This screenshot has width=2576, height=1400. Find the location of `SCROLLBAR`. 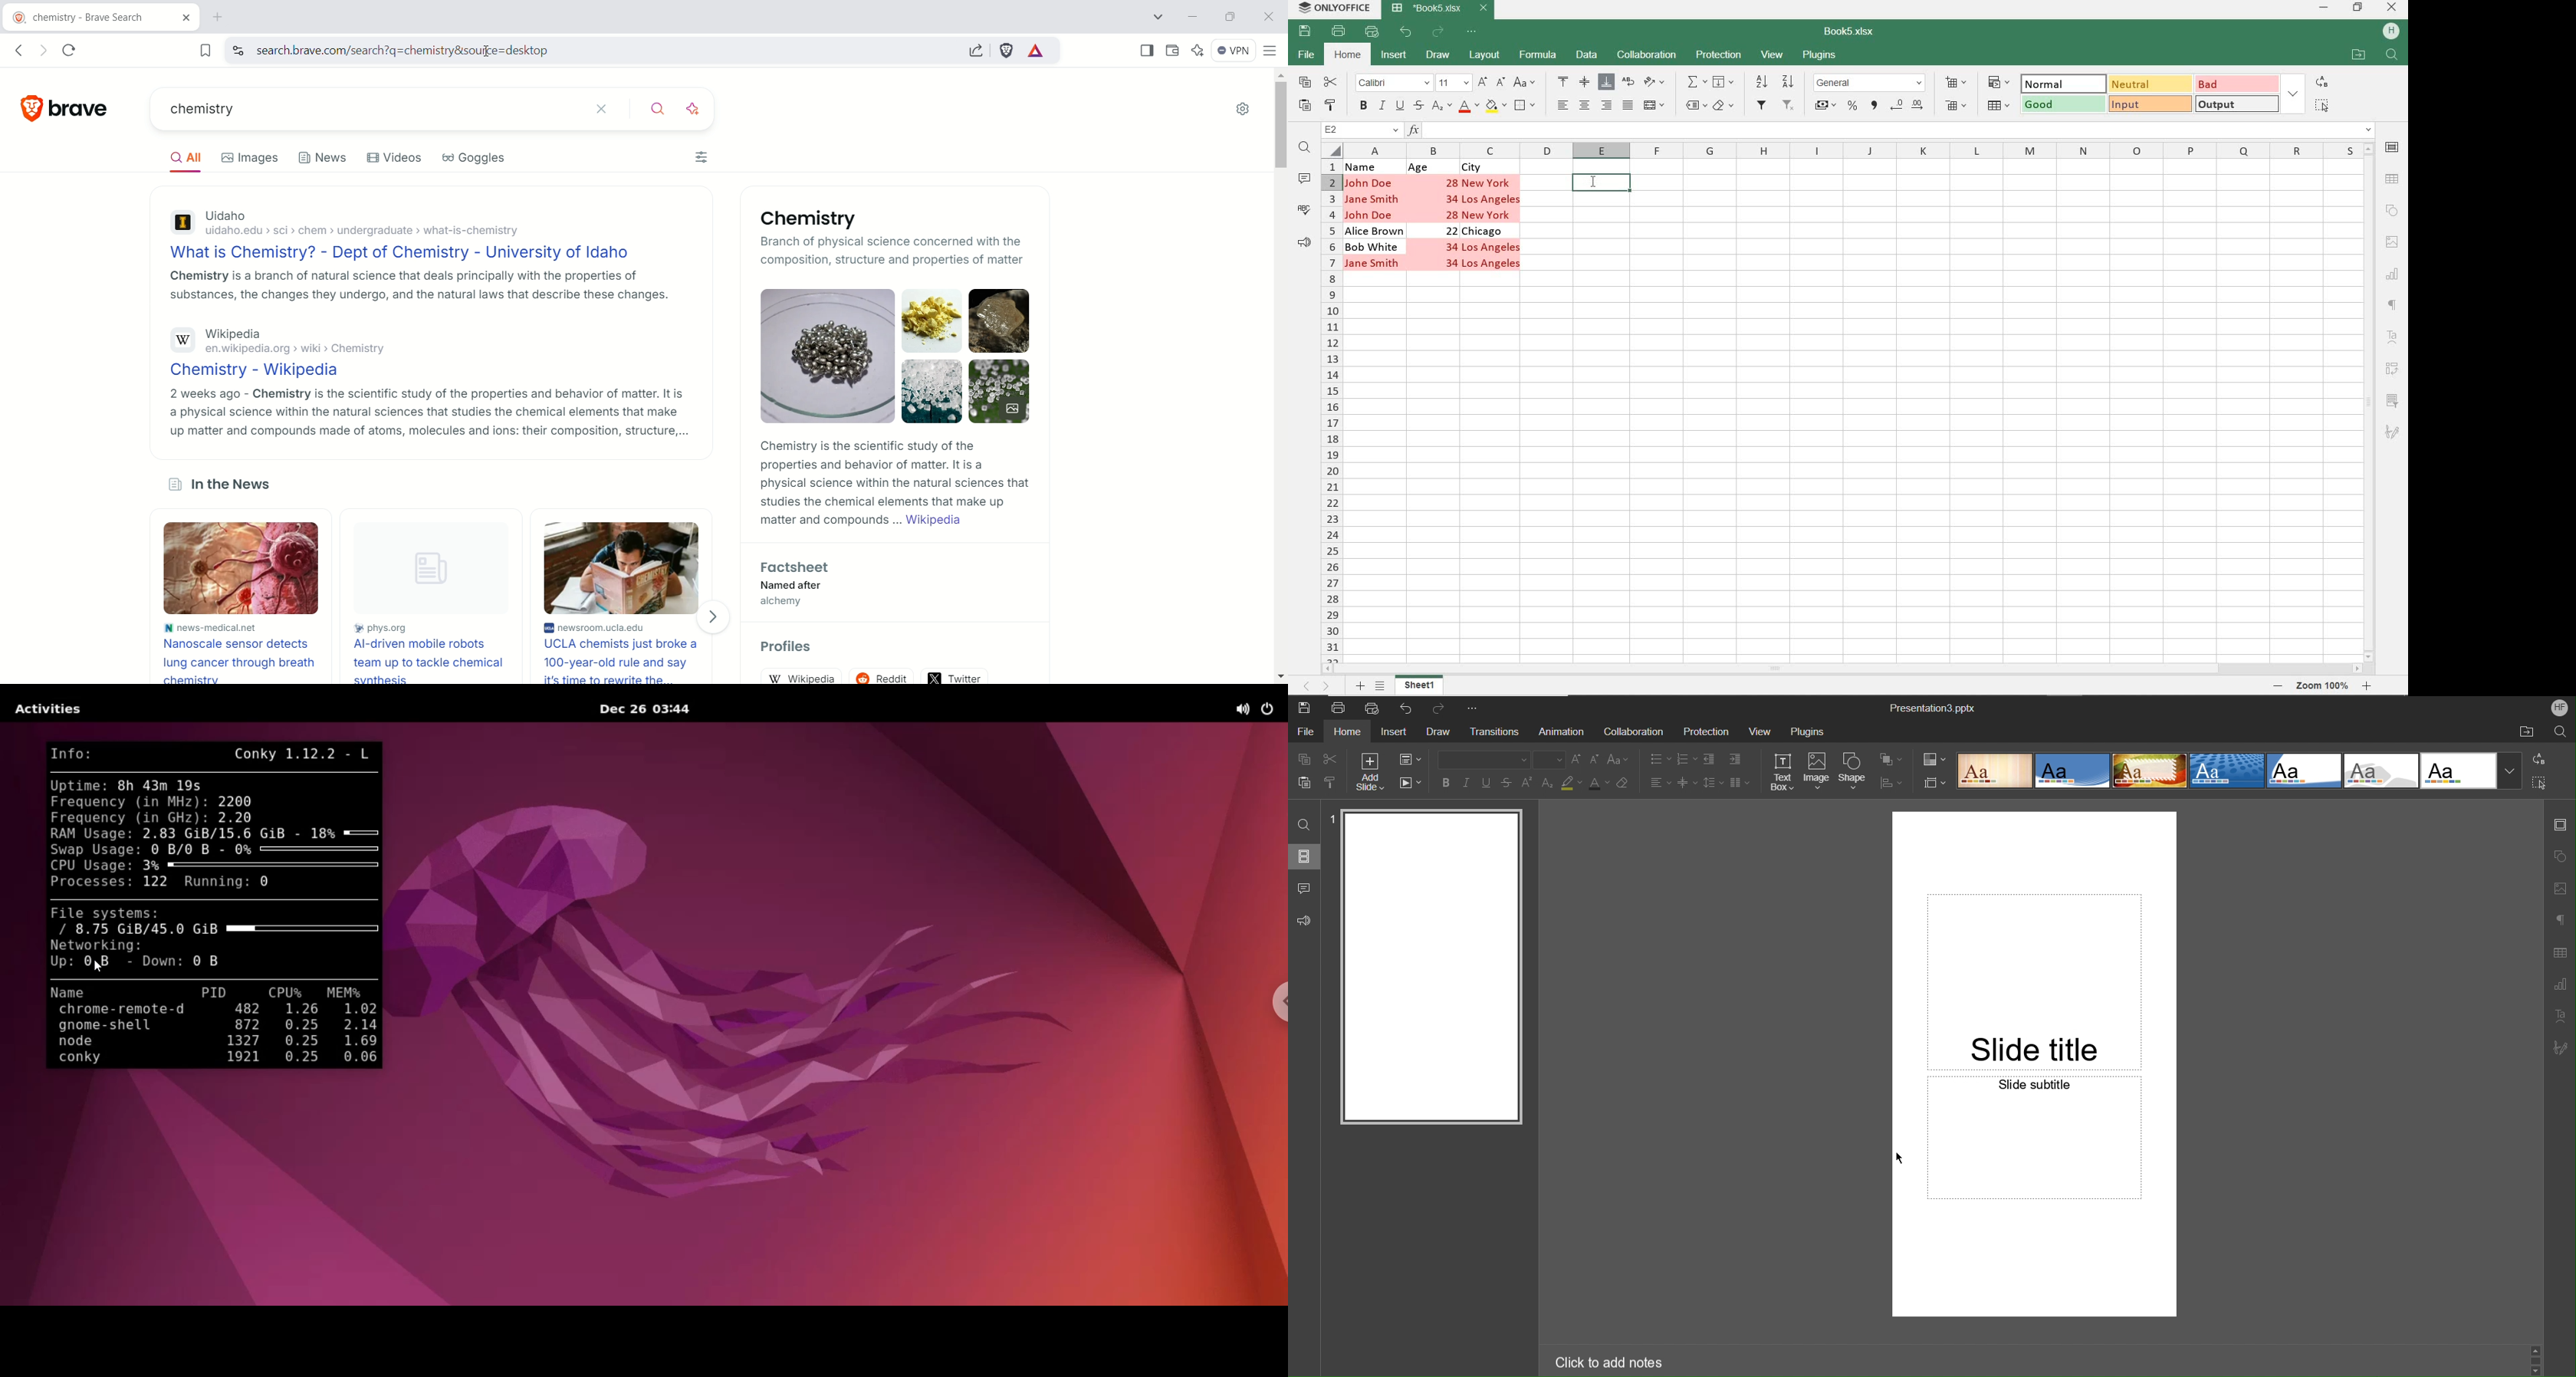

SCROLLBAR is located at coordinates (2368, 403).